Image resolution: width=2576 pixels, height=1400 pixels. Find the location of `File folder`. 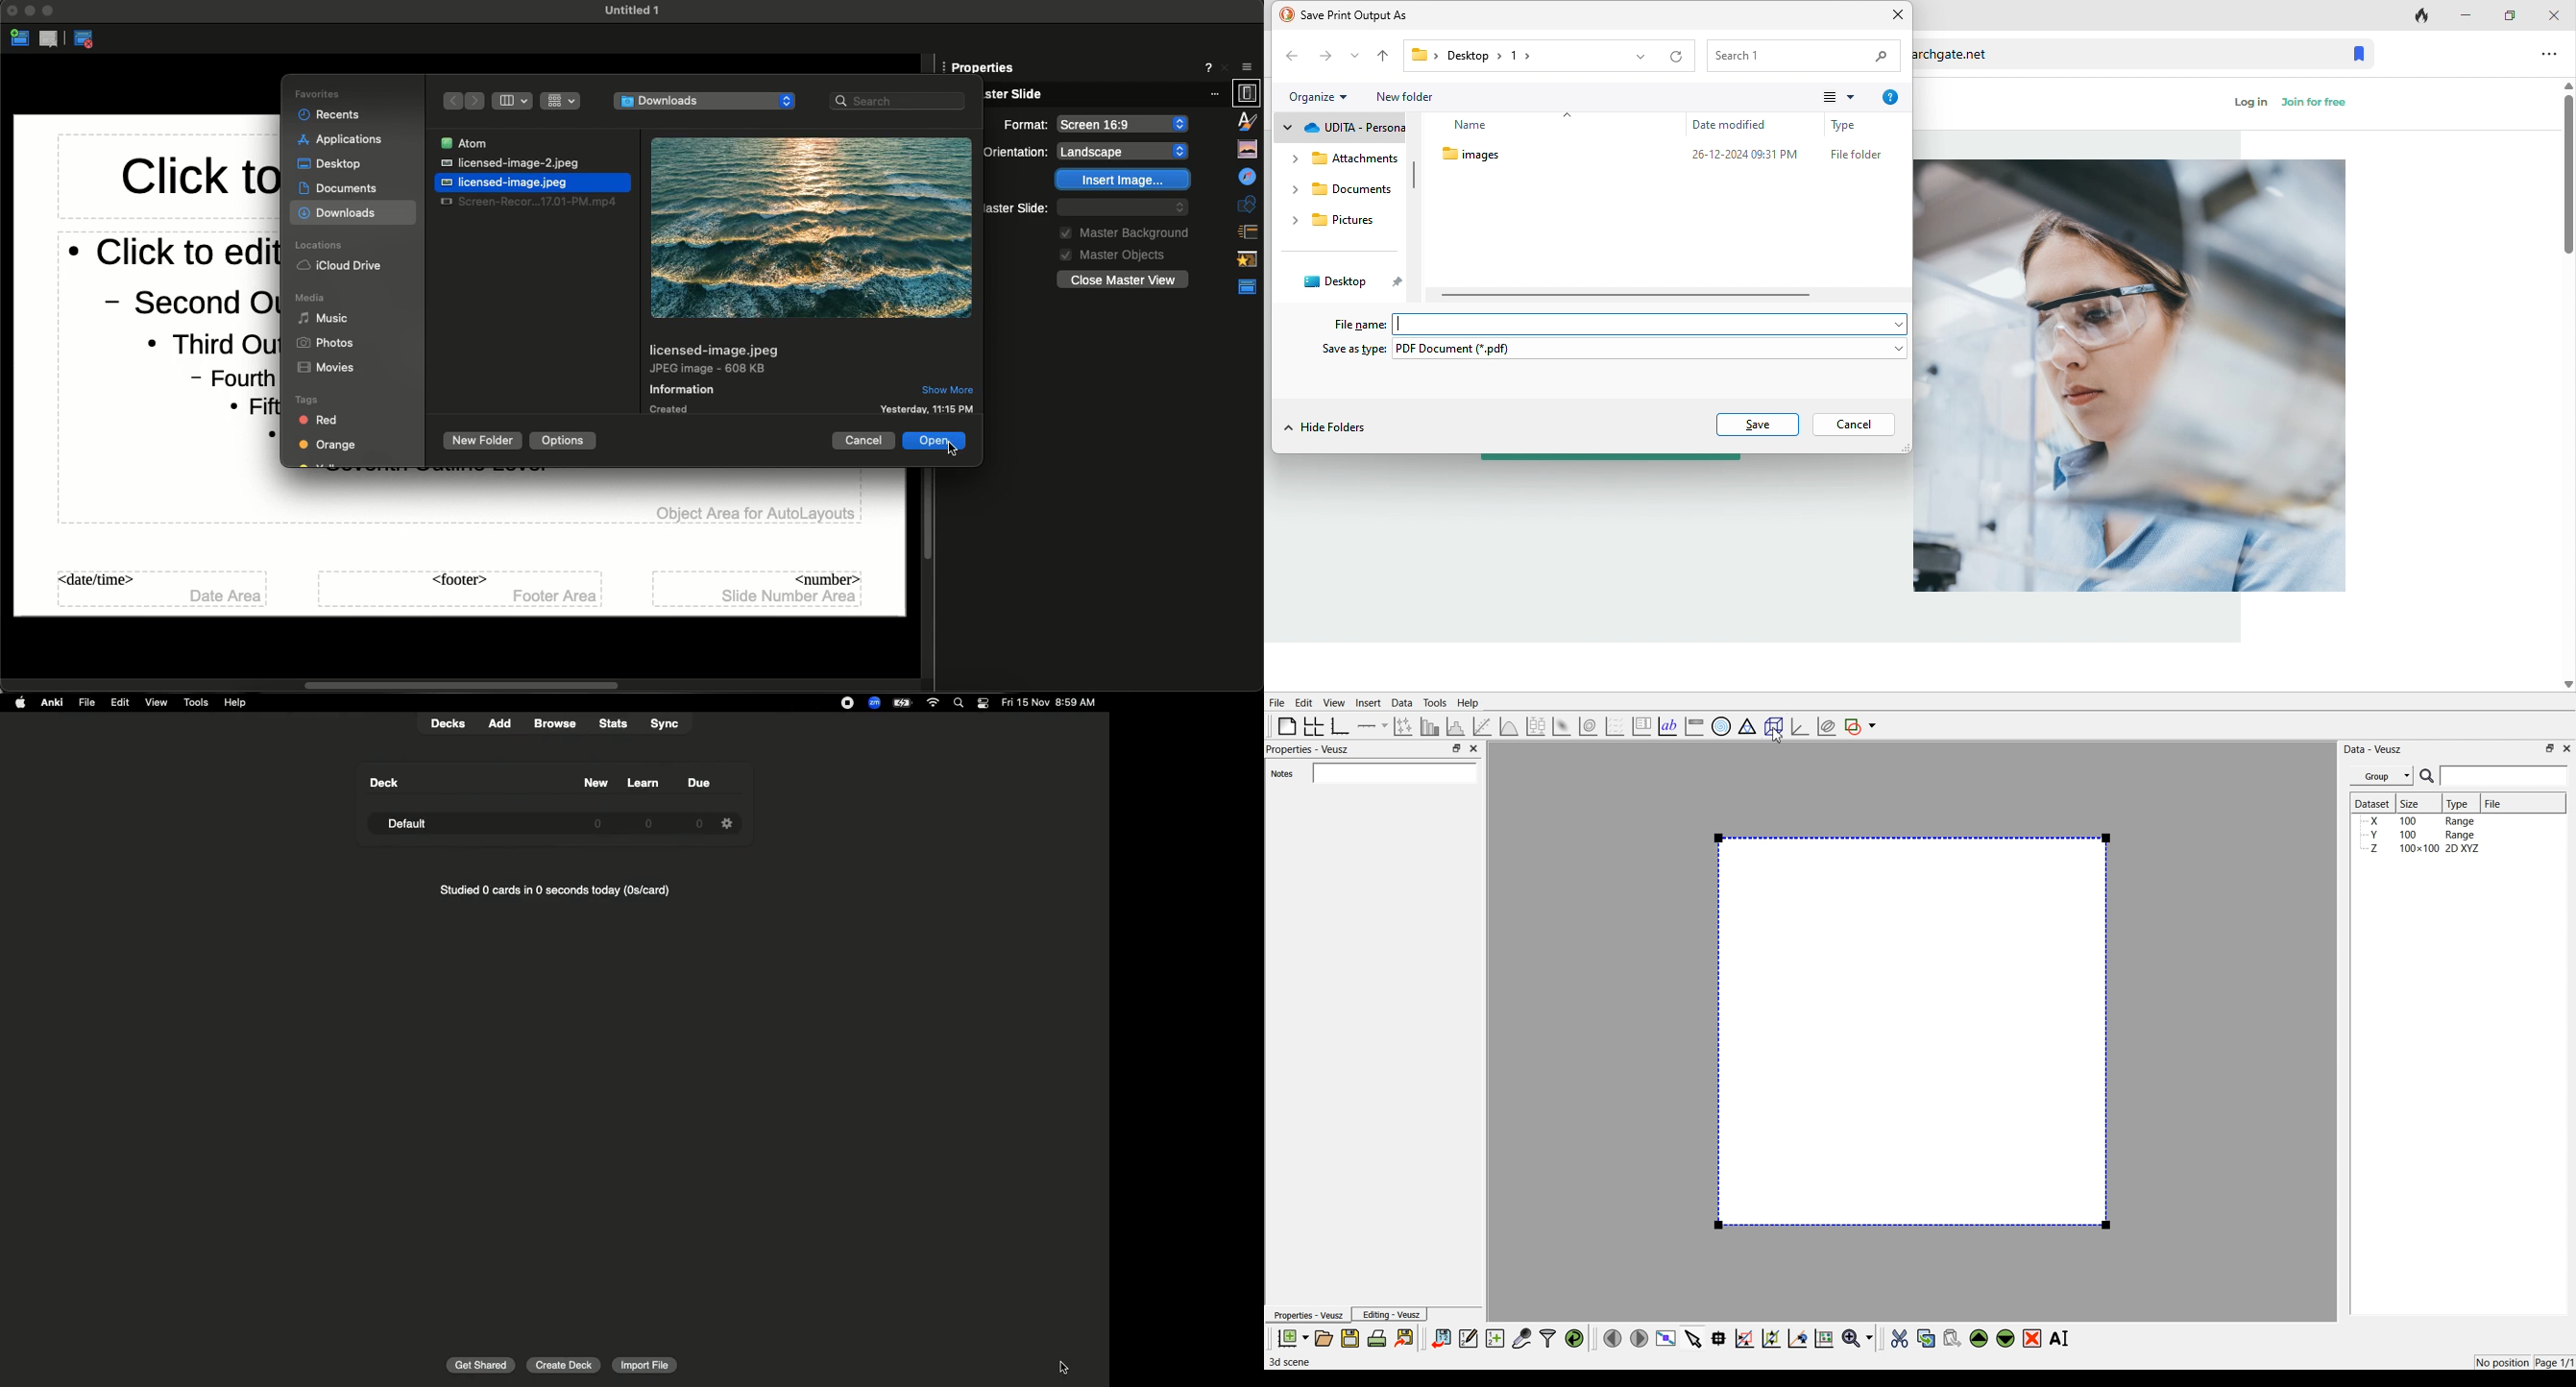

File folder is located at coordinates (1857, 154).